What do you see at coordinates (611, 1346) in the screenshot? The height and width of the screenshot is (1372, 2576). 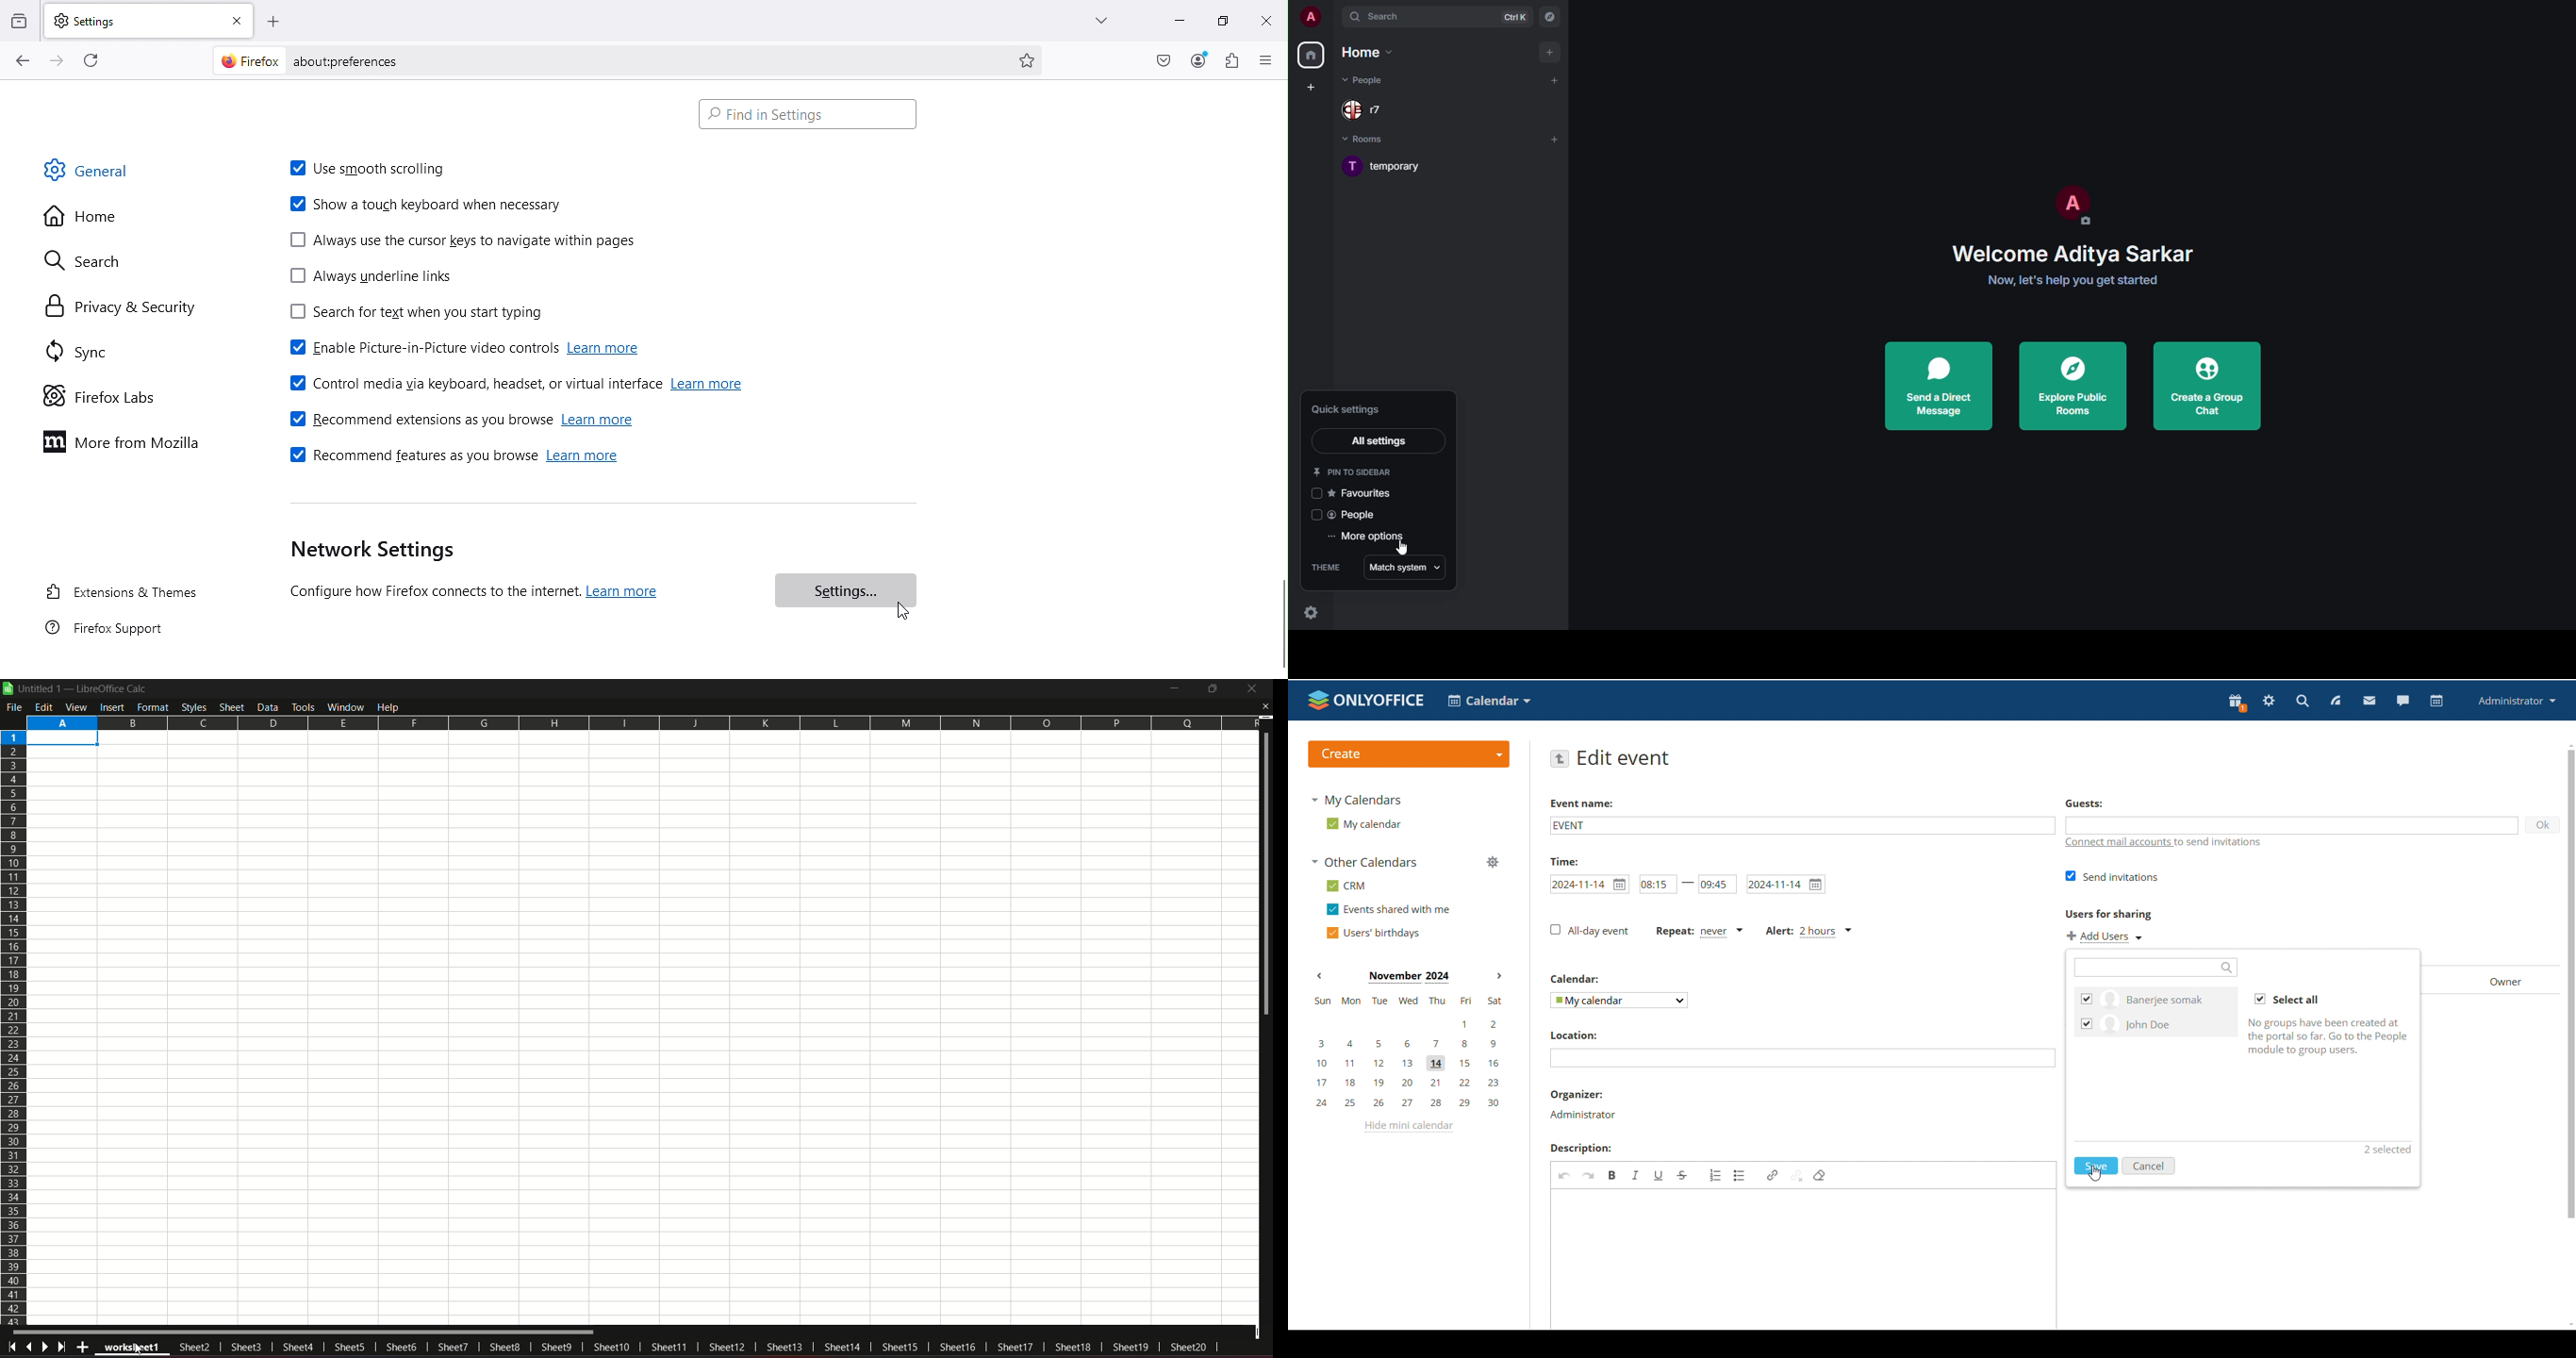 I see `sheet10` at bounding box center [611, 1346].